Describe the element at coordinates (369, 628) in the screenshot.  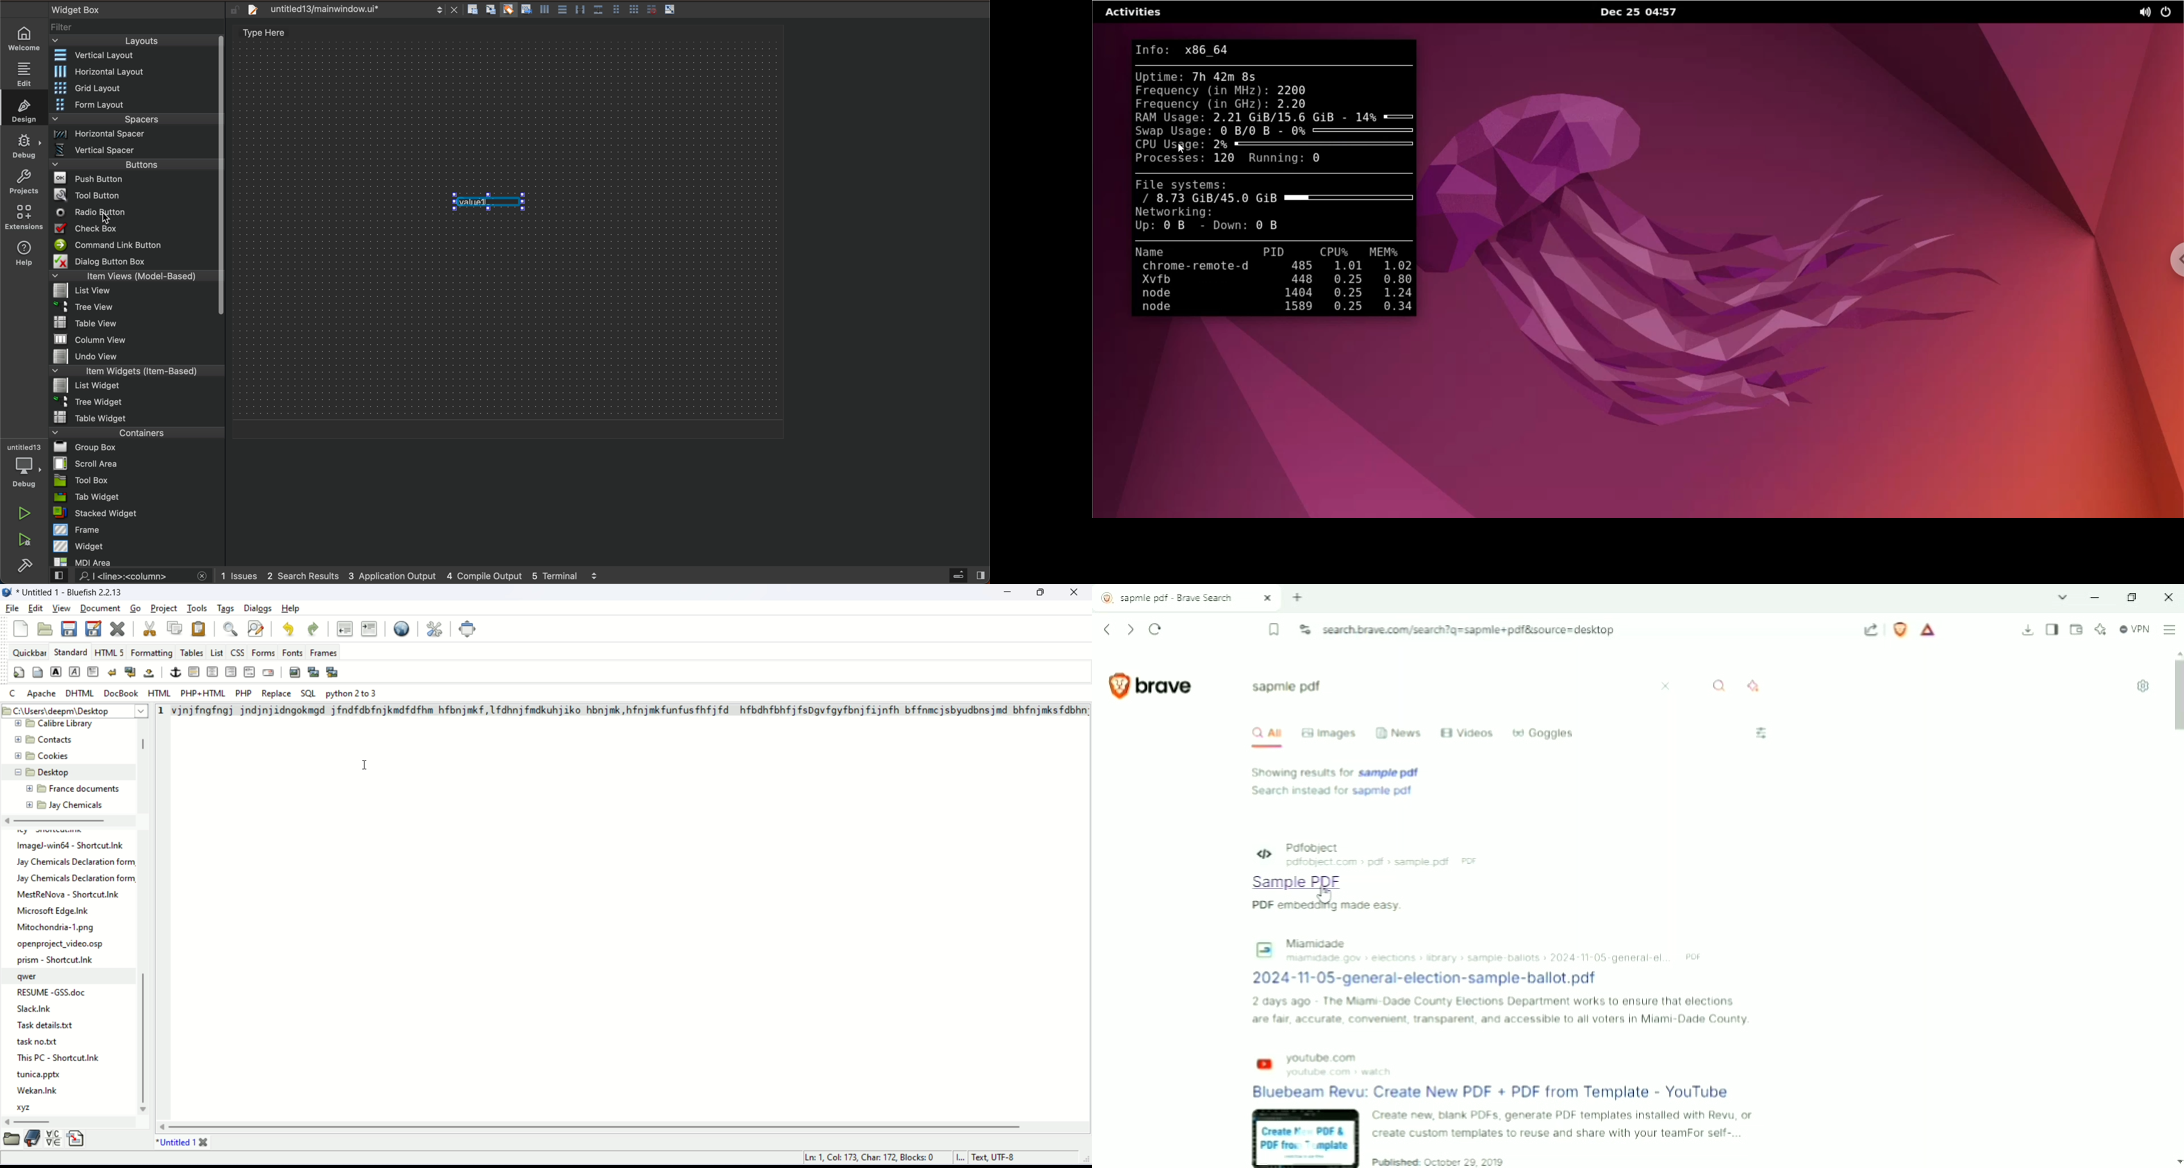
I see `indent` at that location.